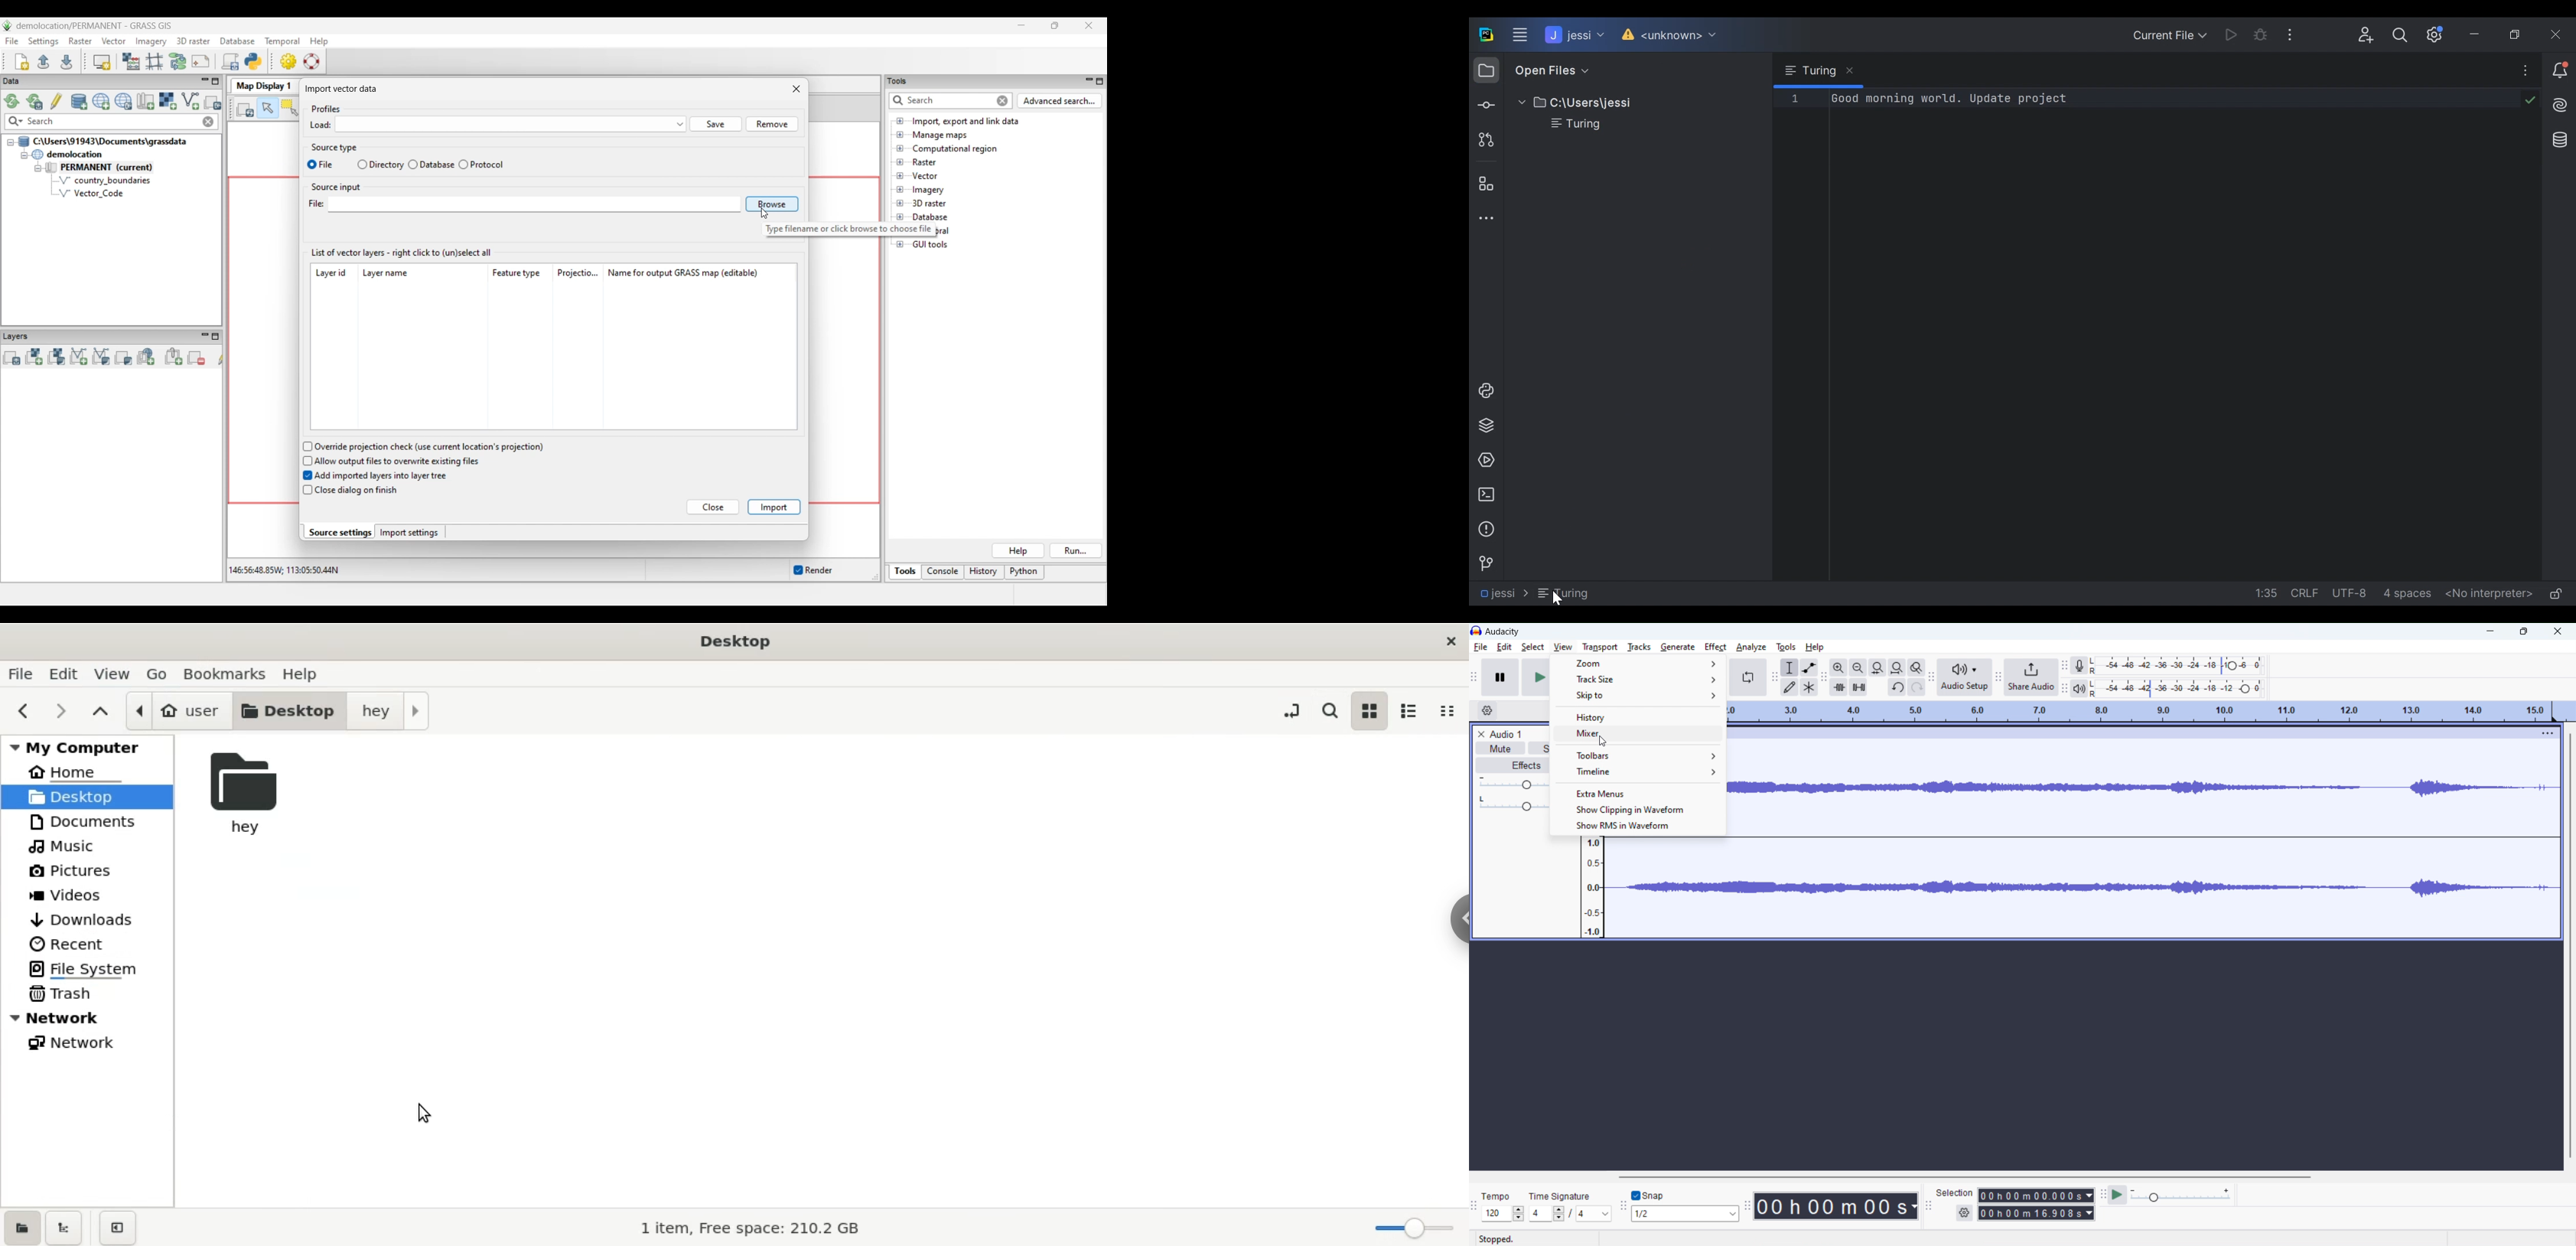  I want to click on amplitude, so click(1593, 879).